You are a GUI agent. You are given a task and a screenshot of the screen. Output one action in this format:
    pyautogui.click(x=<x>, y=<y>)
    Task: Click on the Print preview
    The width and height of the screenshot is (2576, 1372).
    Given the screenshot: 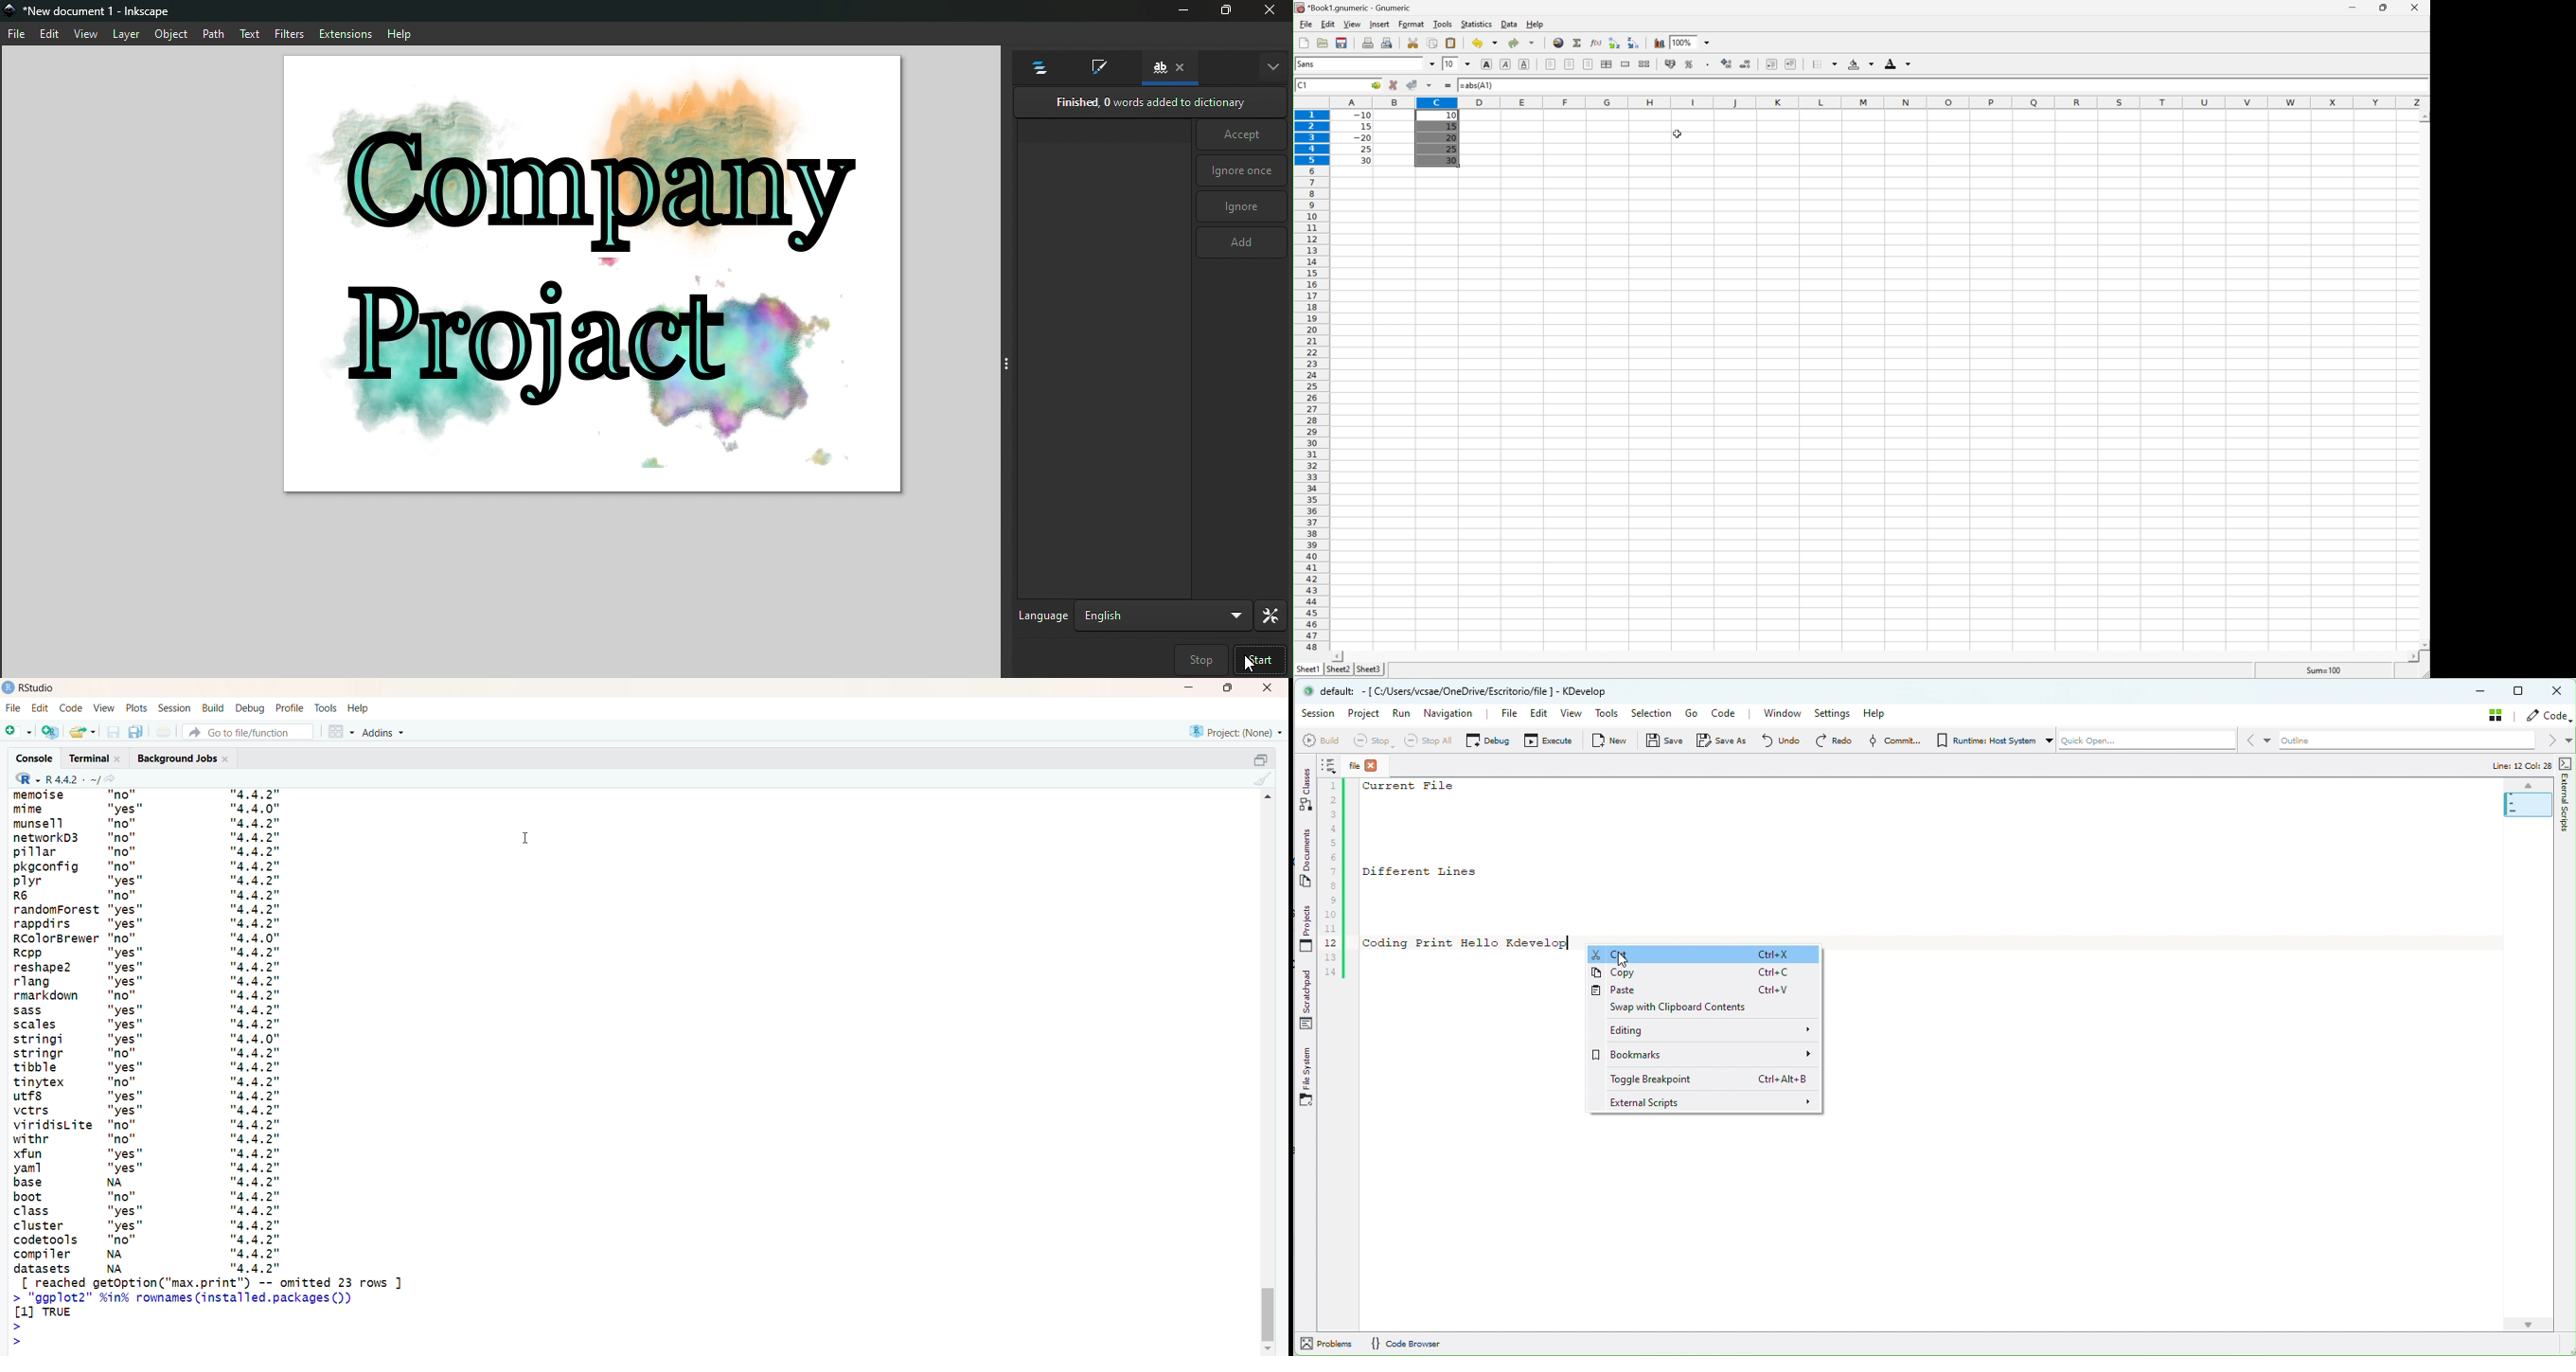 What is the action you would take?
    pyautogui.click(x=1389, y=42)
    